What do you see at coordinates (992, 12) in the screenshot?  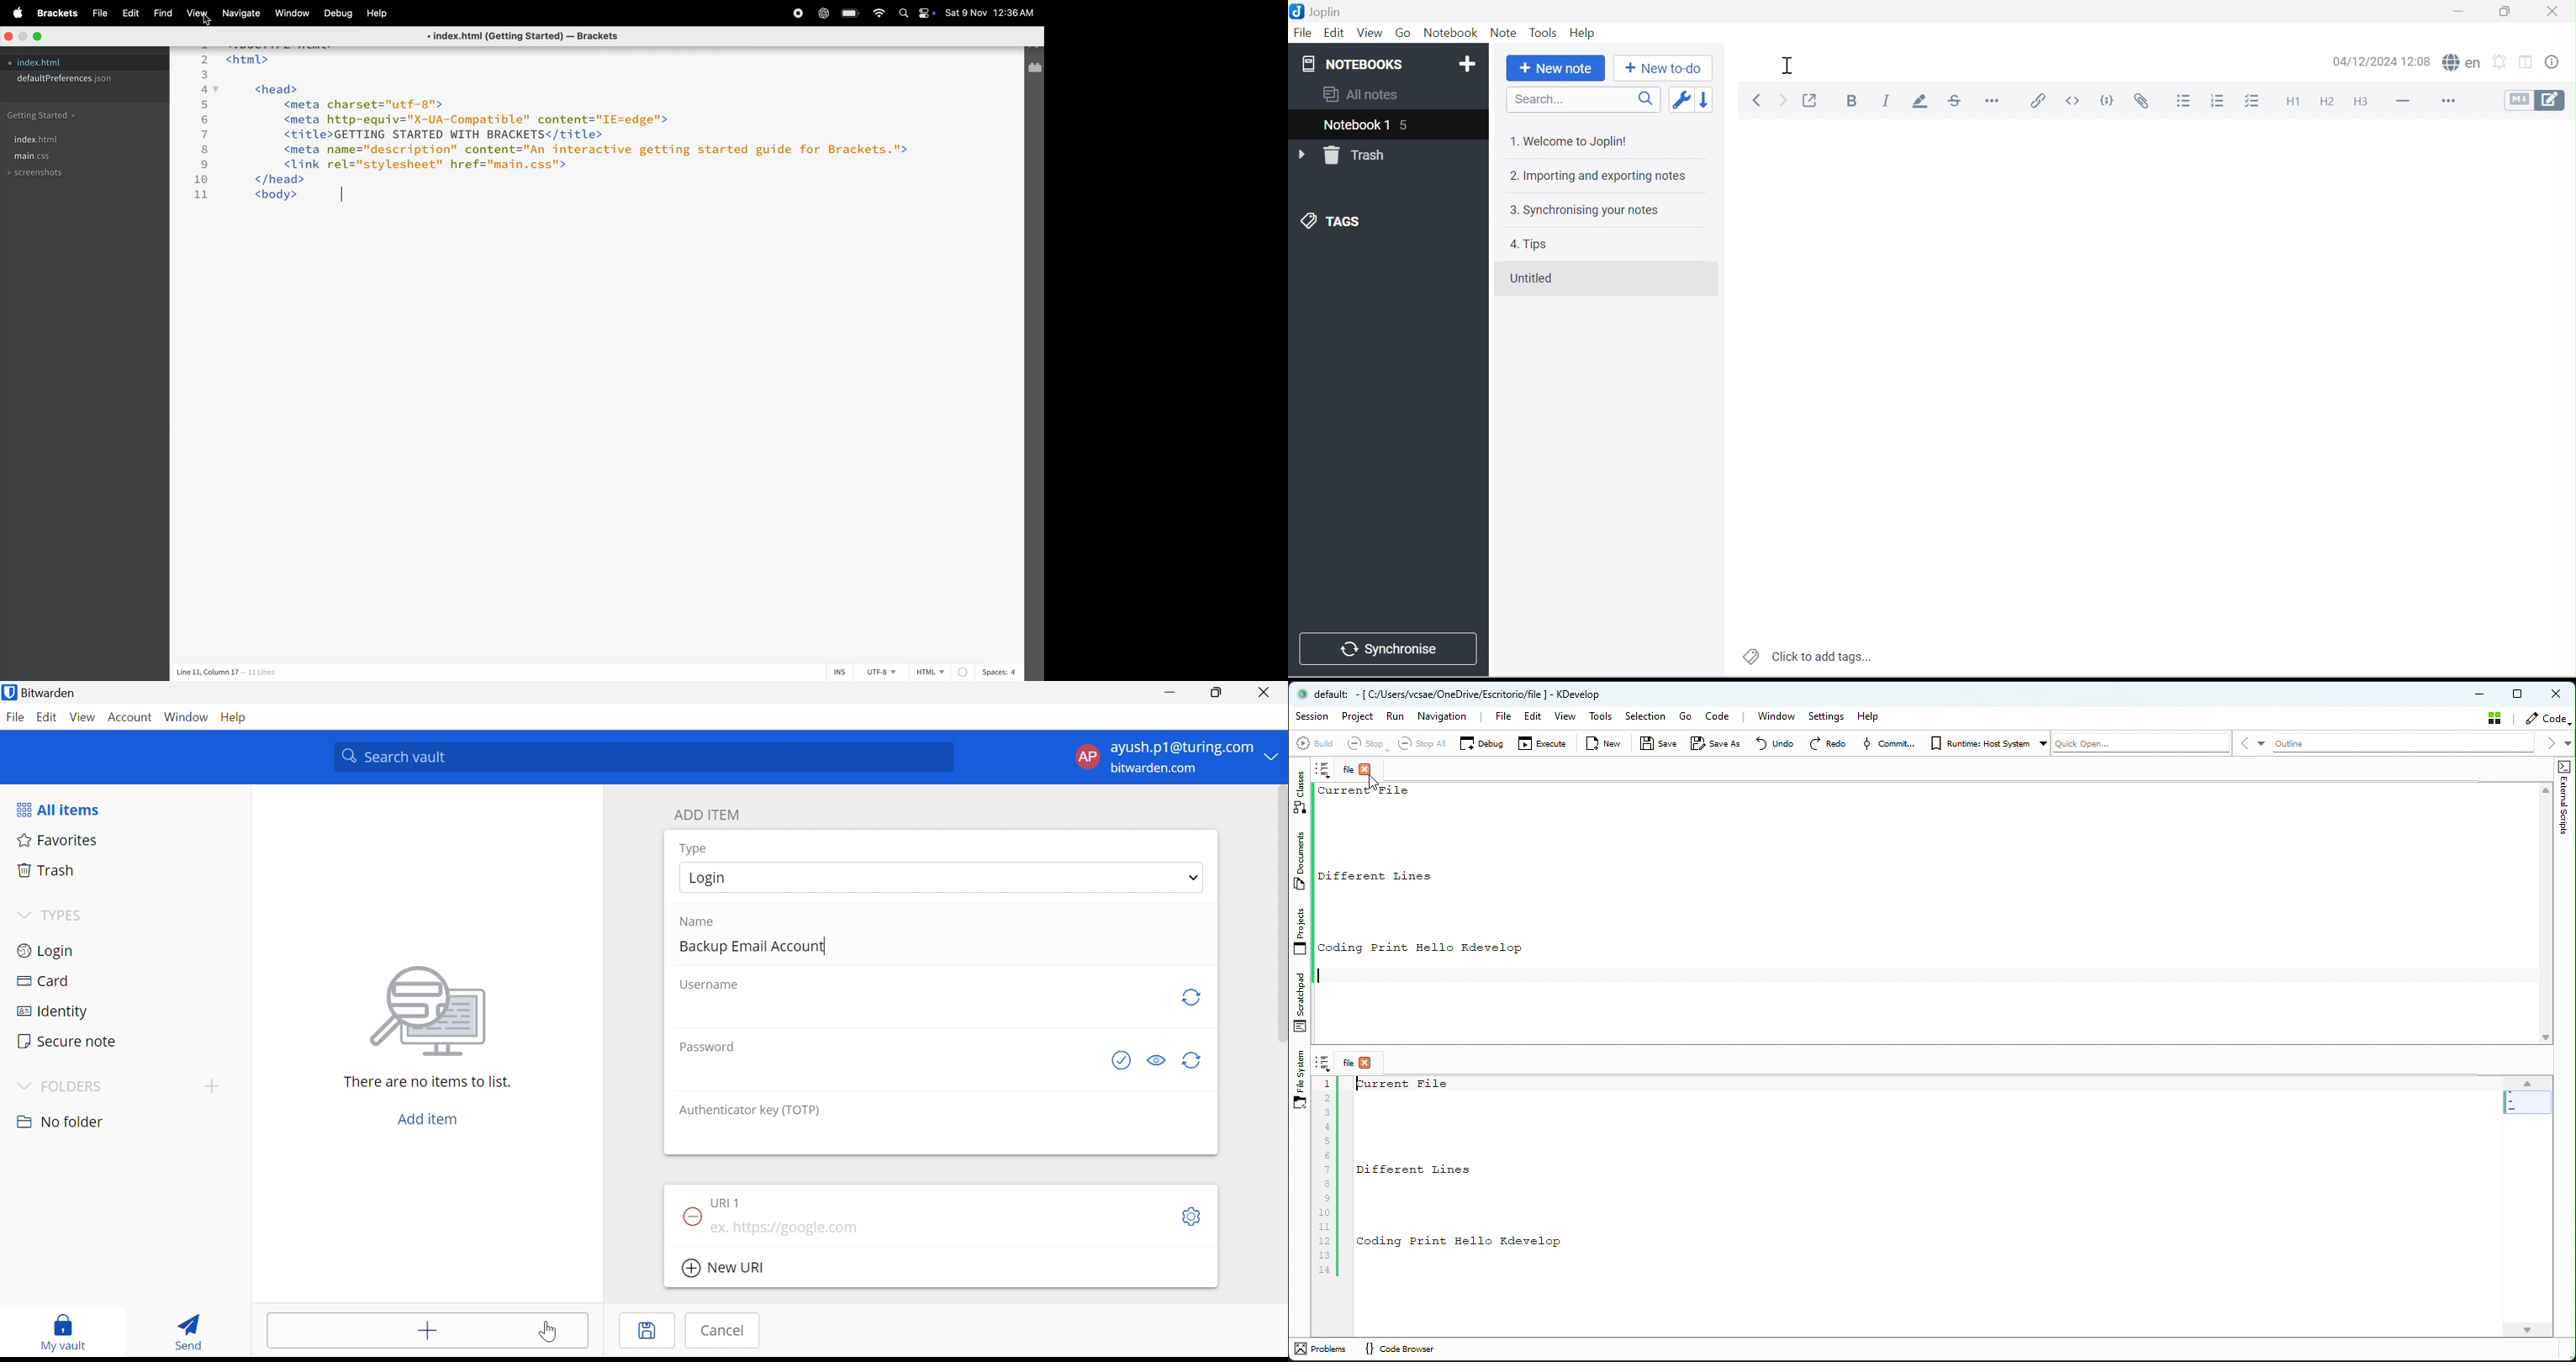 I see `time and date` at bounding box center [992, 12].